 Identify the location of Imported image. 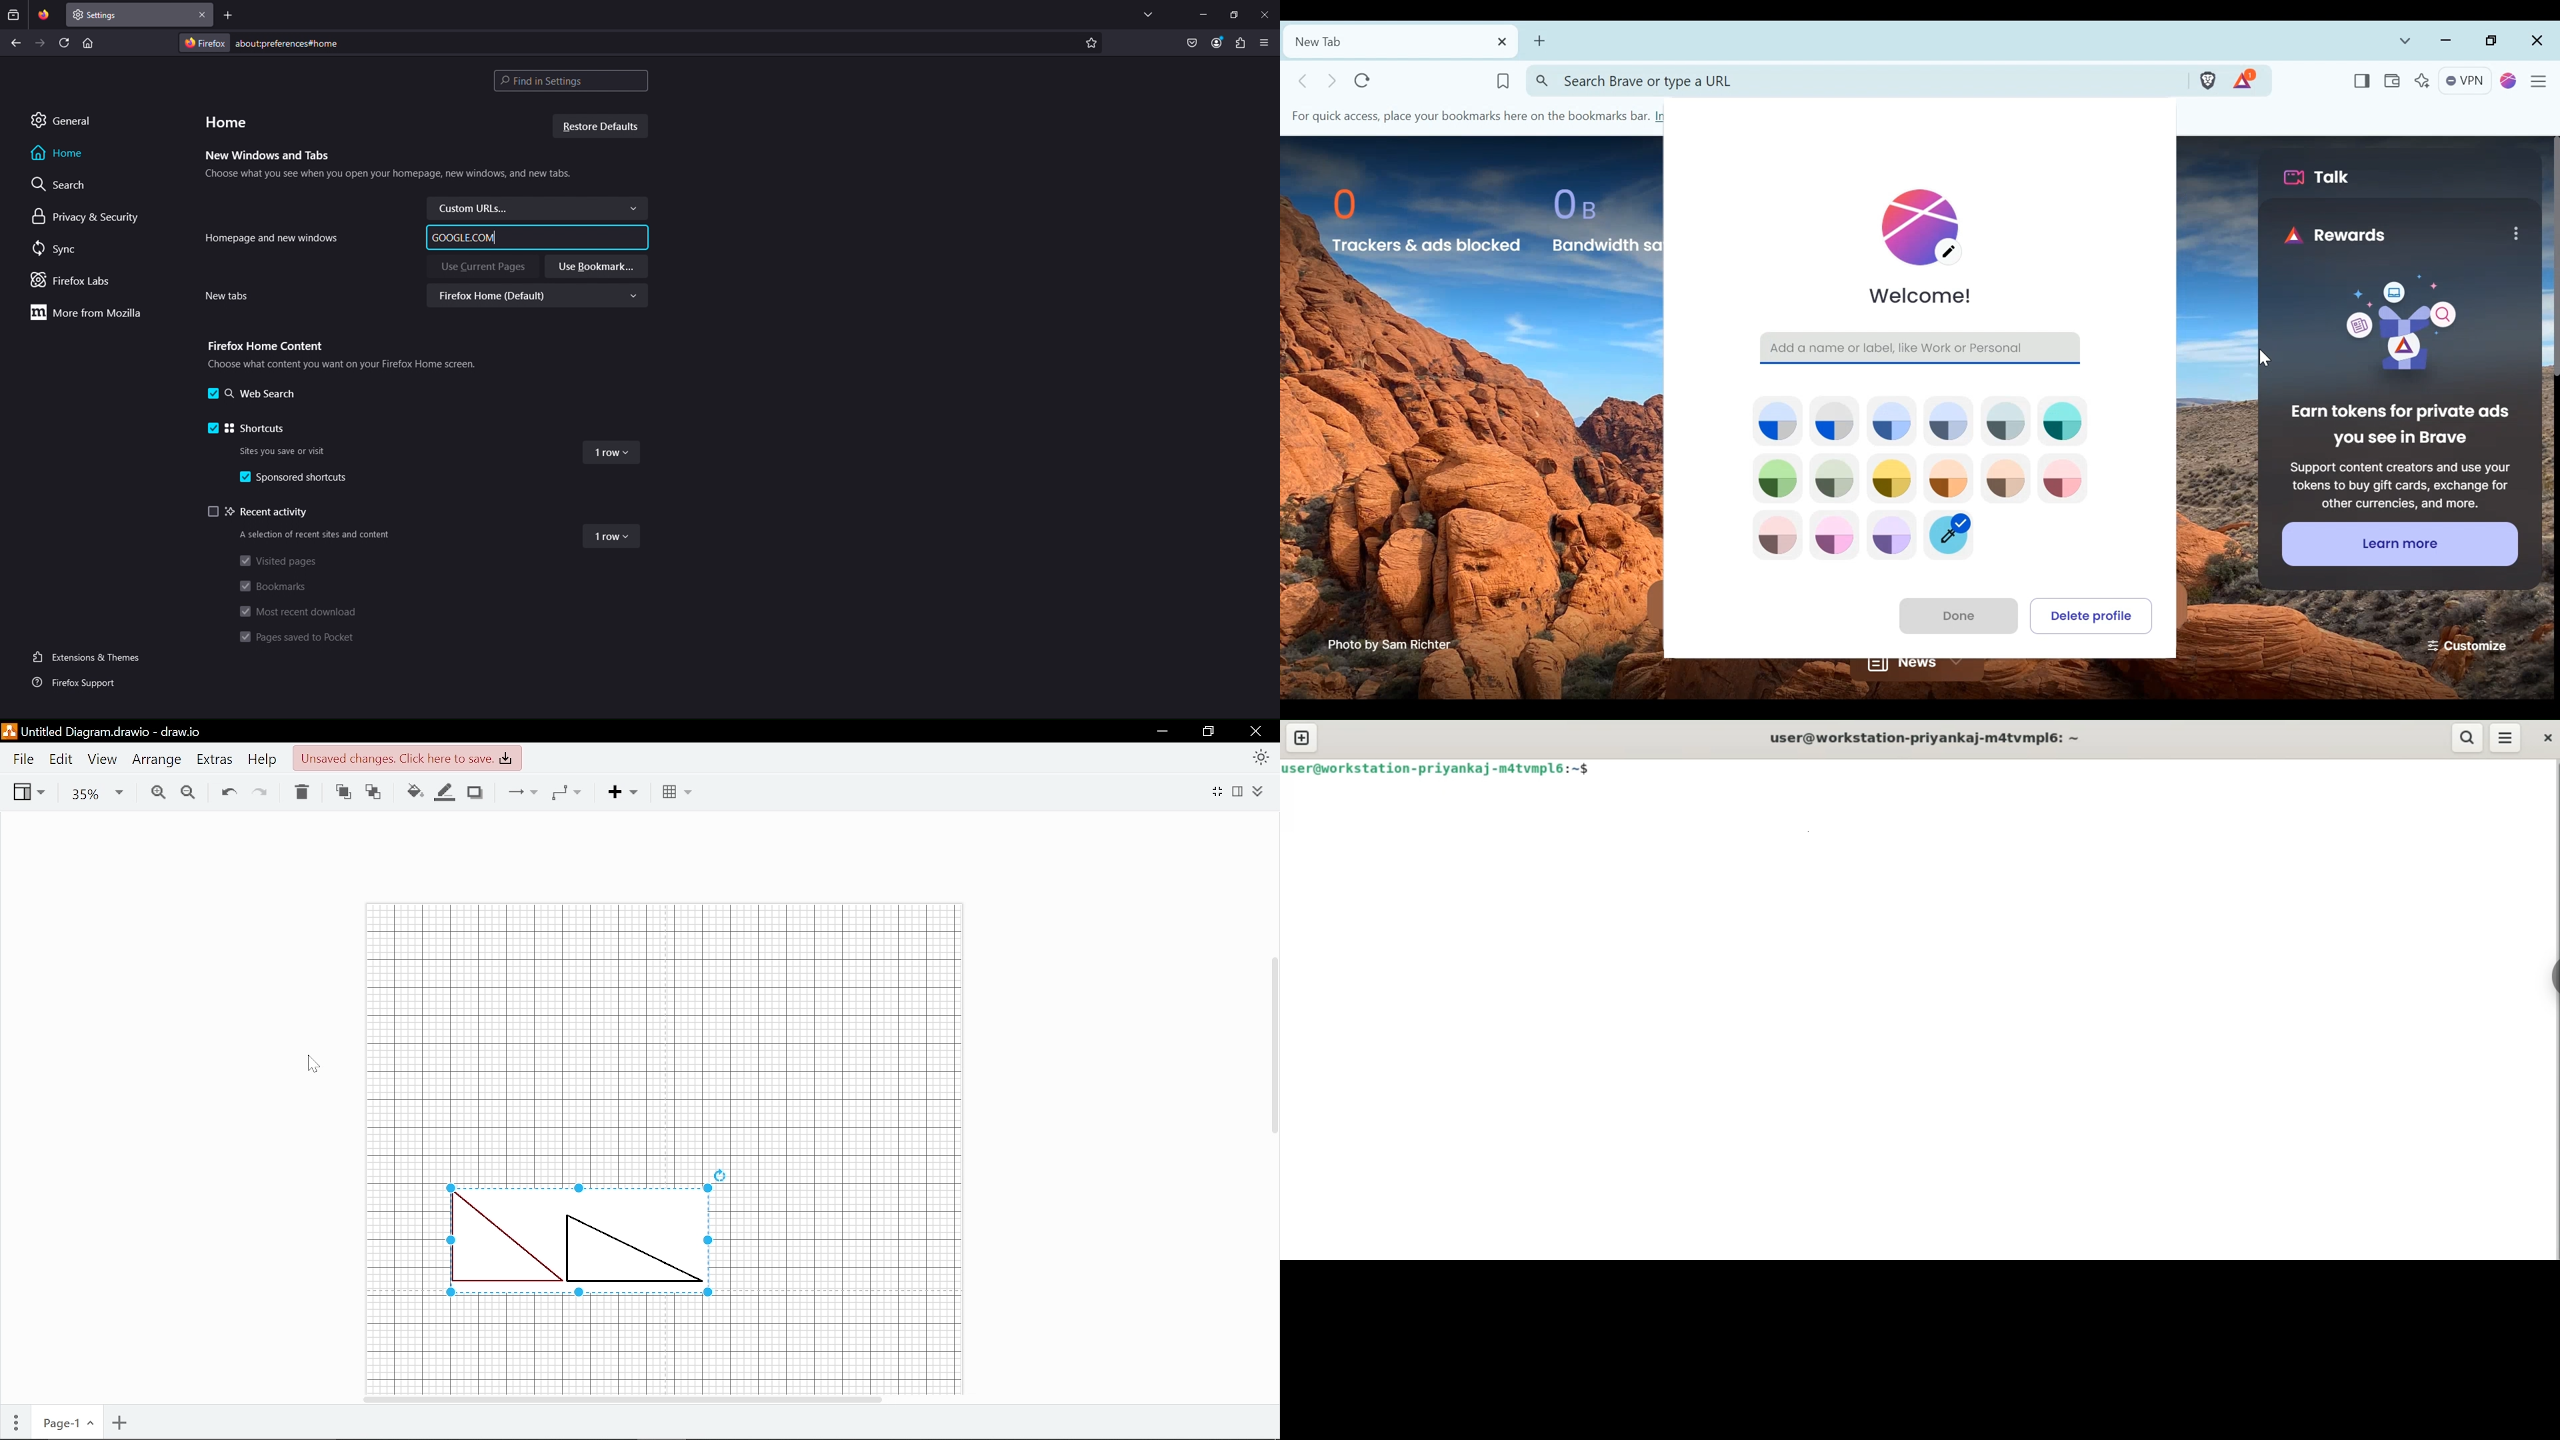
(589, 1232).